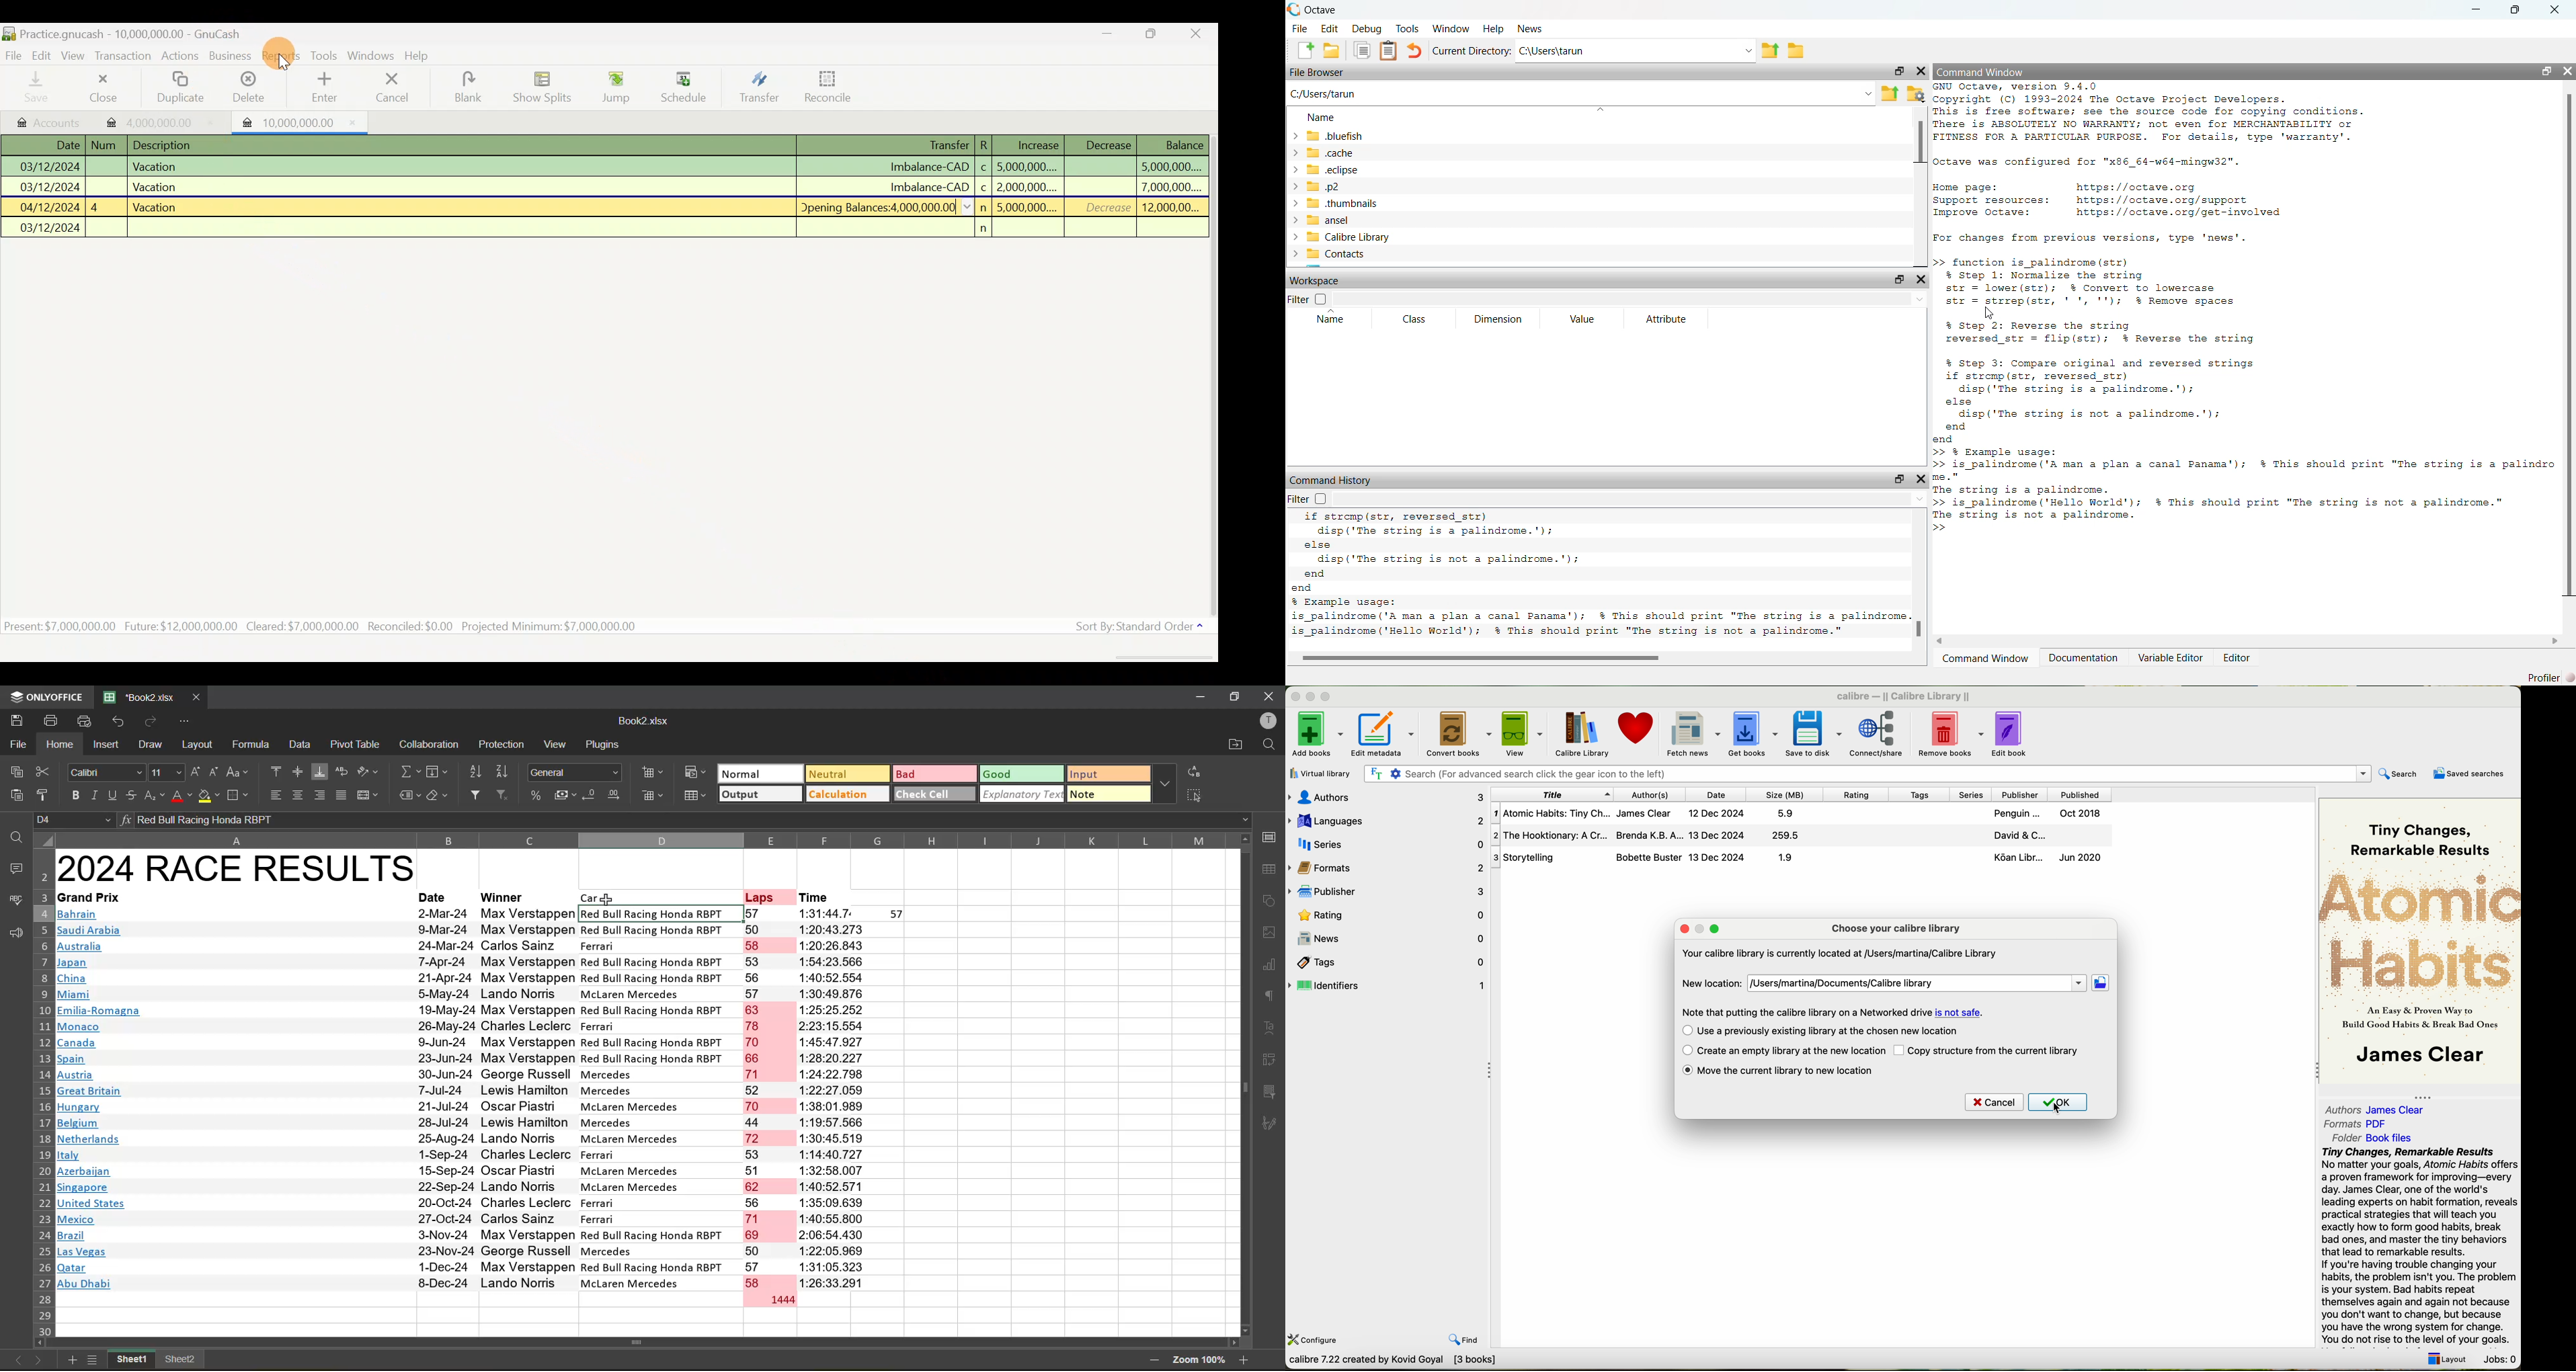 This screenshot has width=2576, height=1372. What do you see at coordinates (1322, 1342) in the screenshot?
I see `configure` at bounding box center [1322, 1342].